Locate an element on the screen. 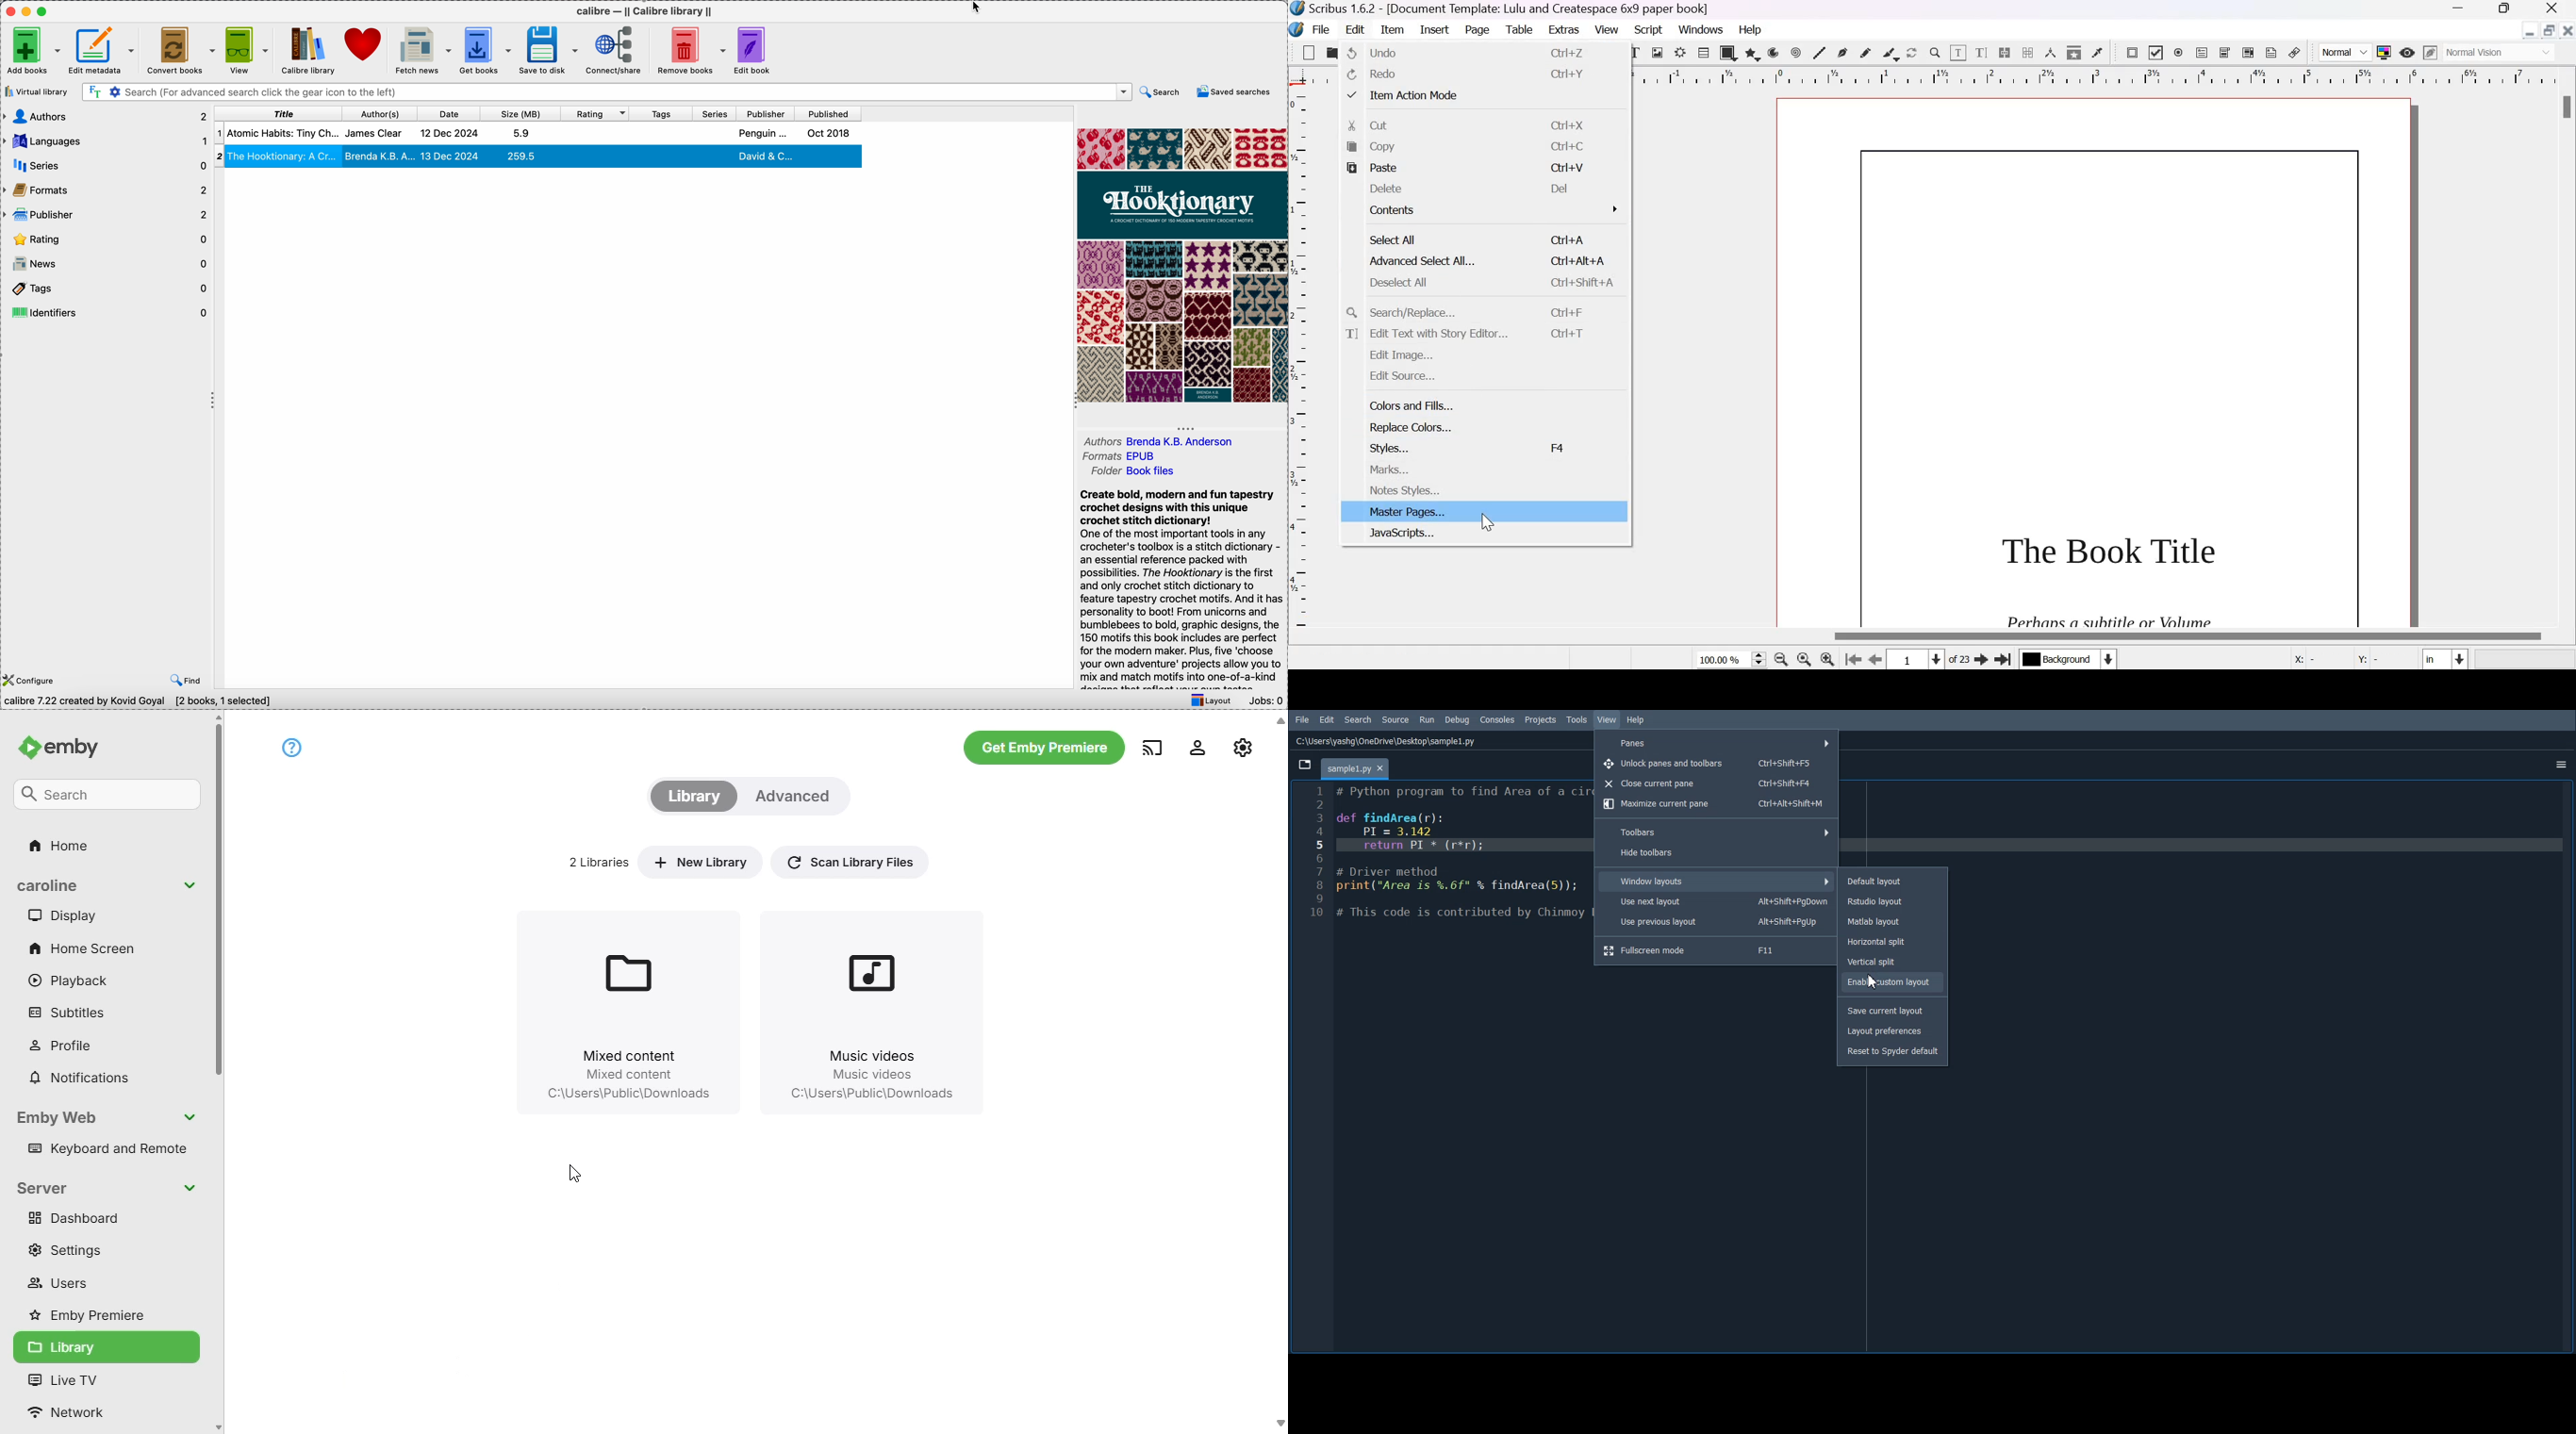  Bezier curve is located at coordinates (1843, 54).